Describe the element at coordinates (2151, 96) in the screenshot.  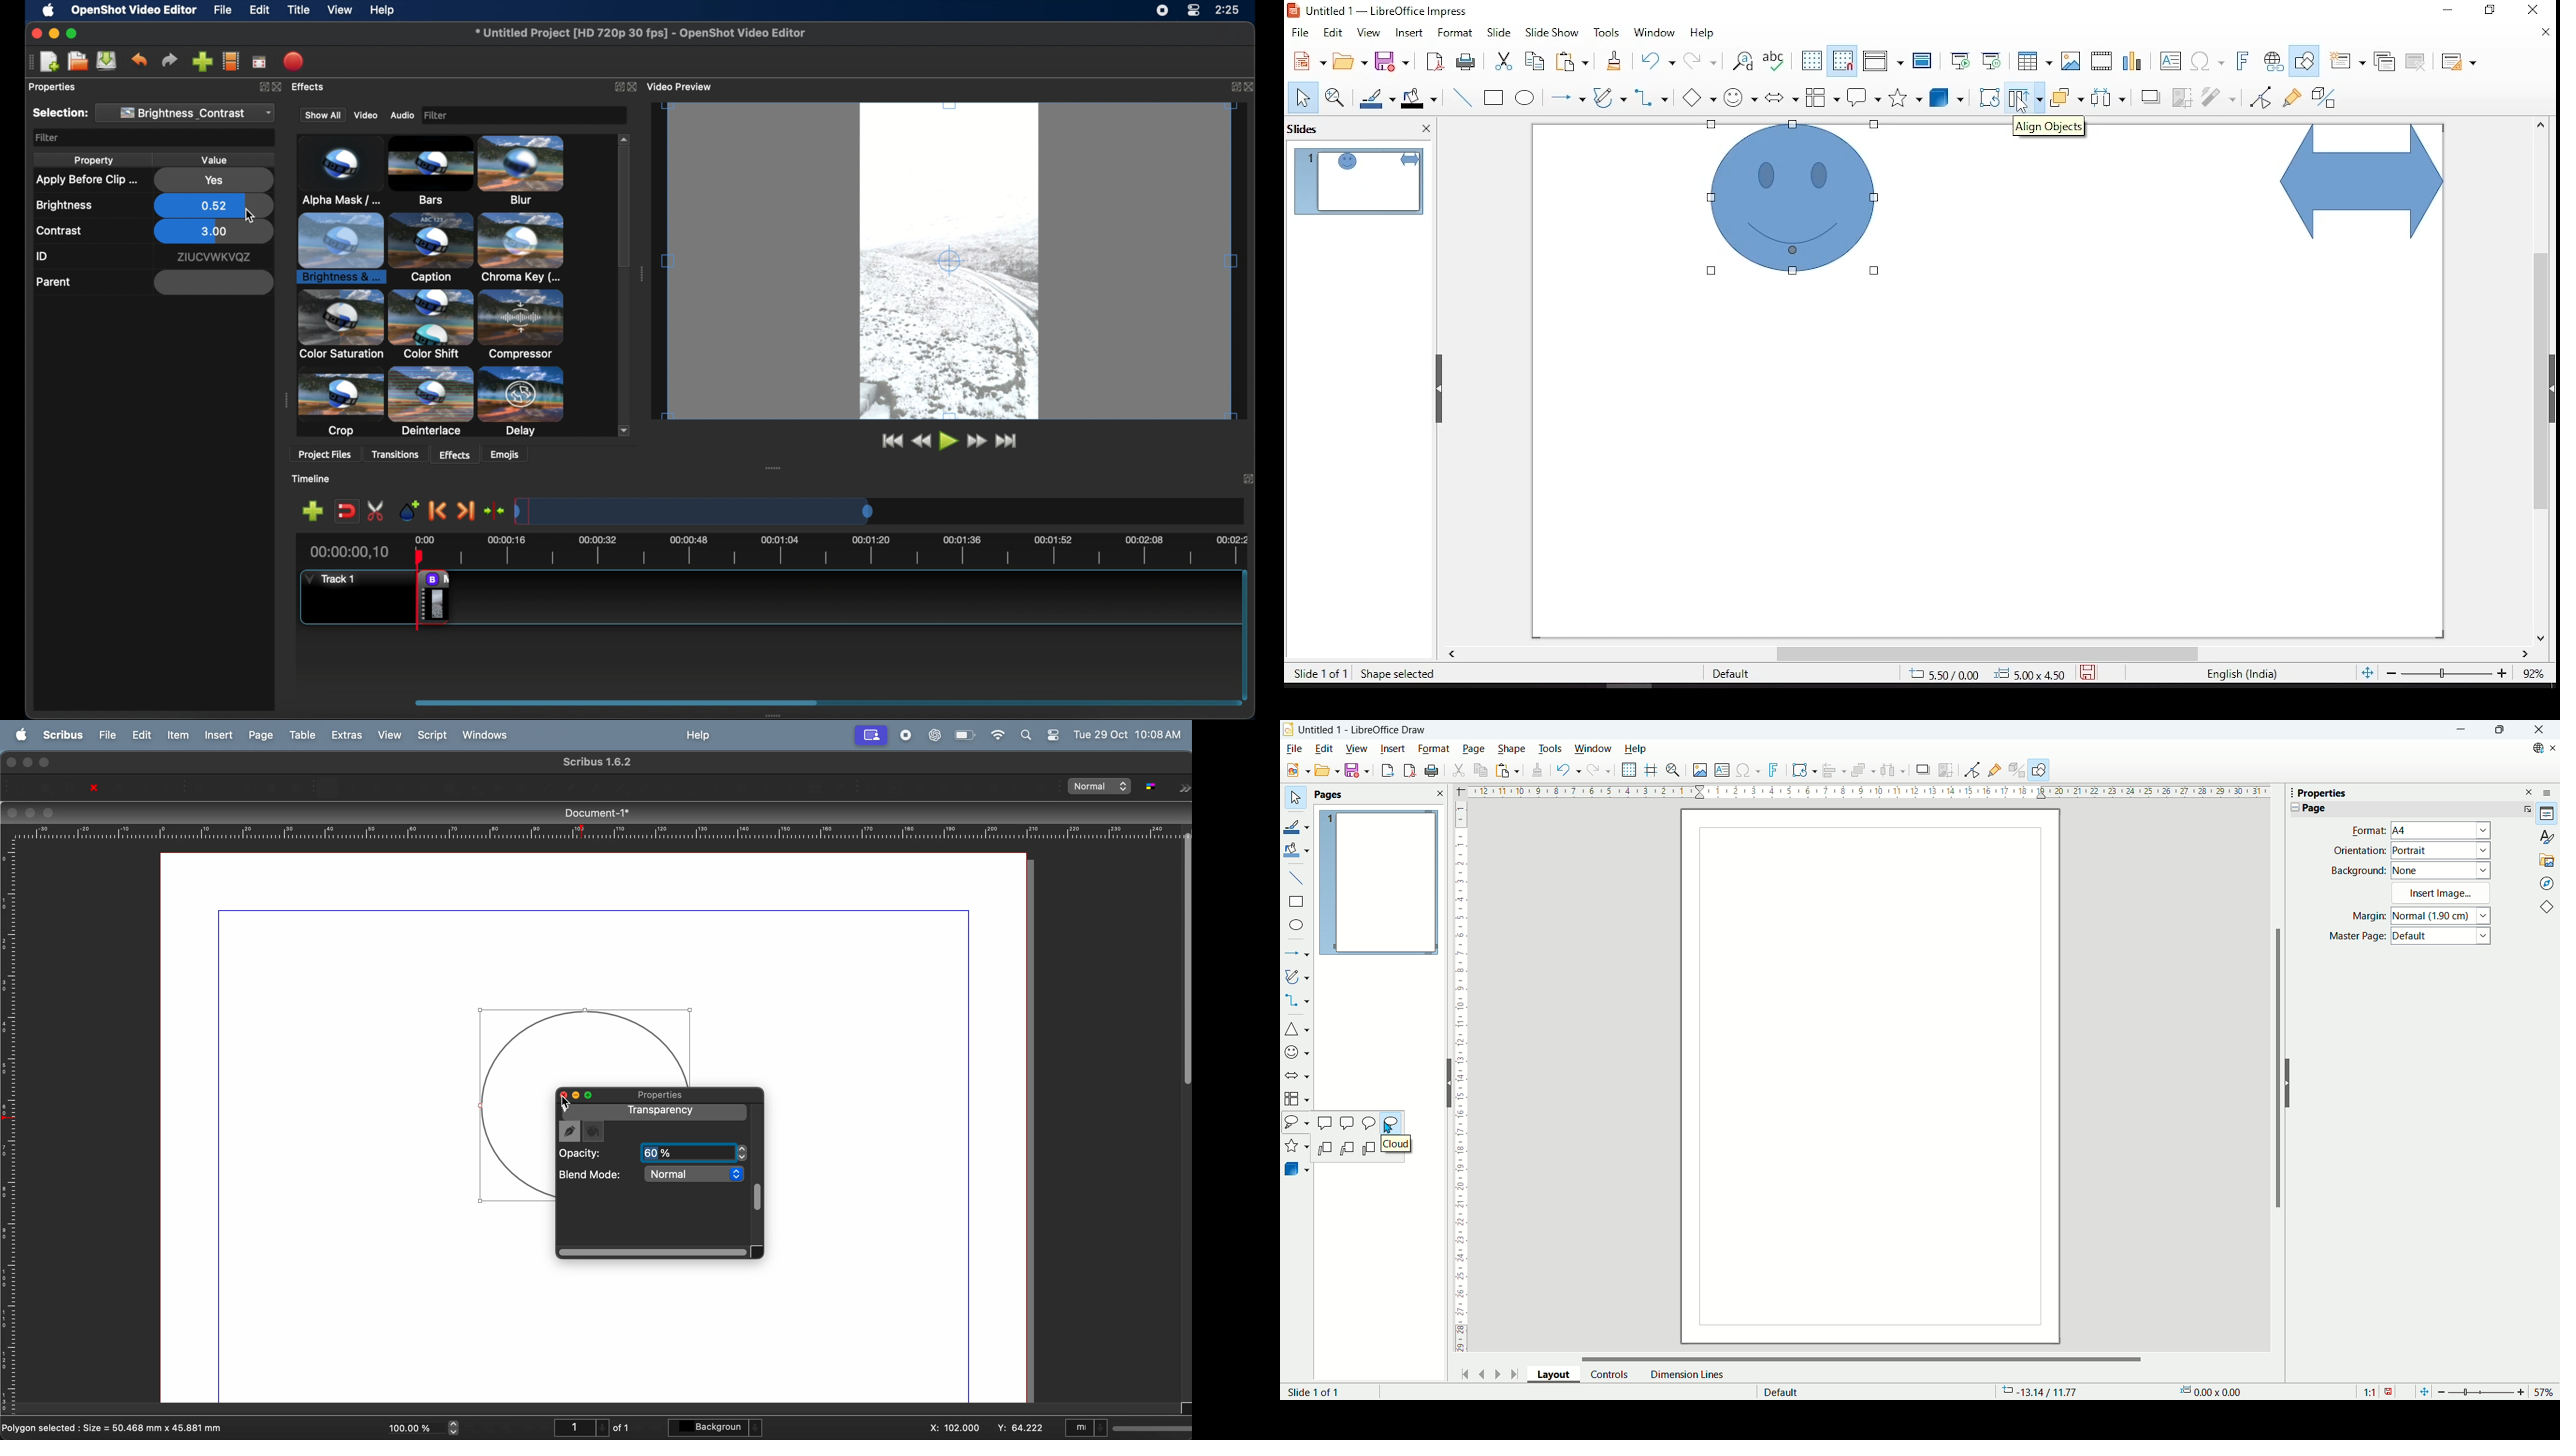
I see `shadow` at that location.